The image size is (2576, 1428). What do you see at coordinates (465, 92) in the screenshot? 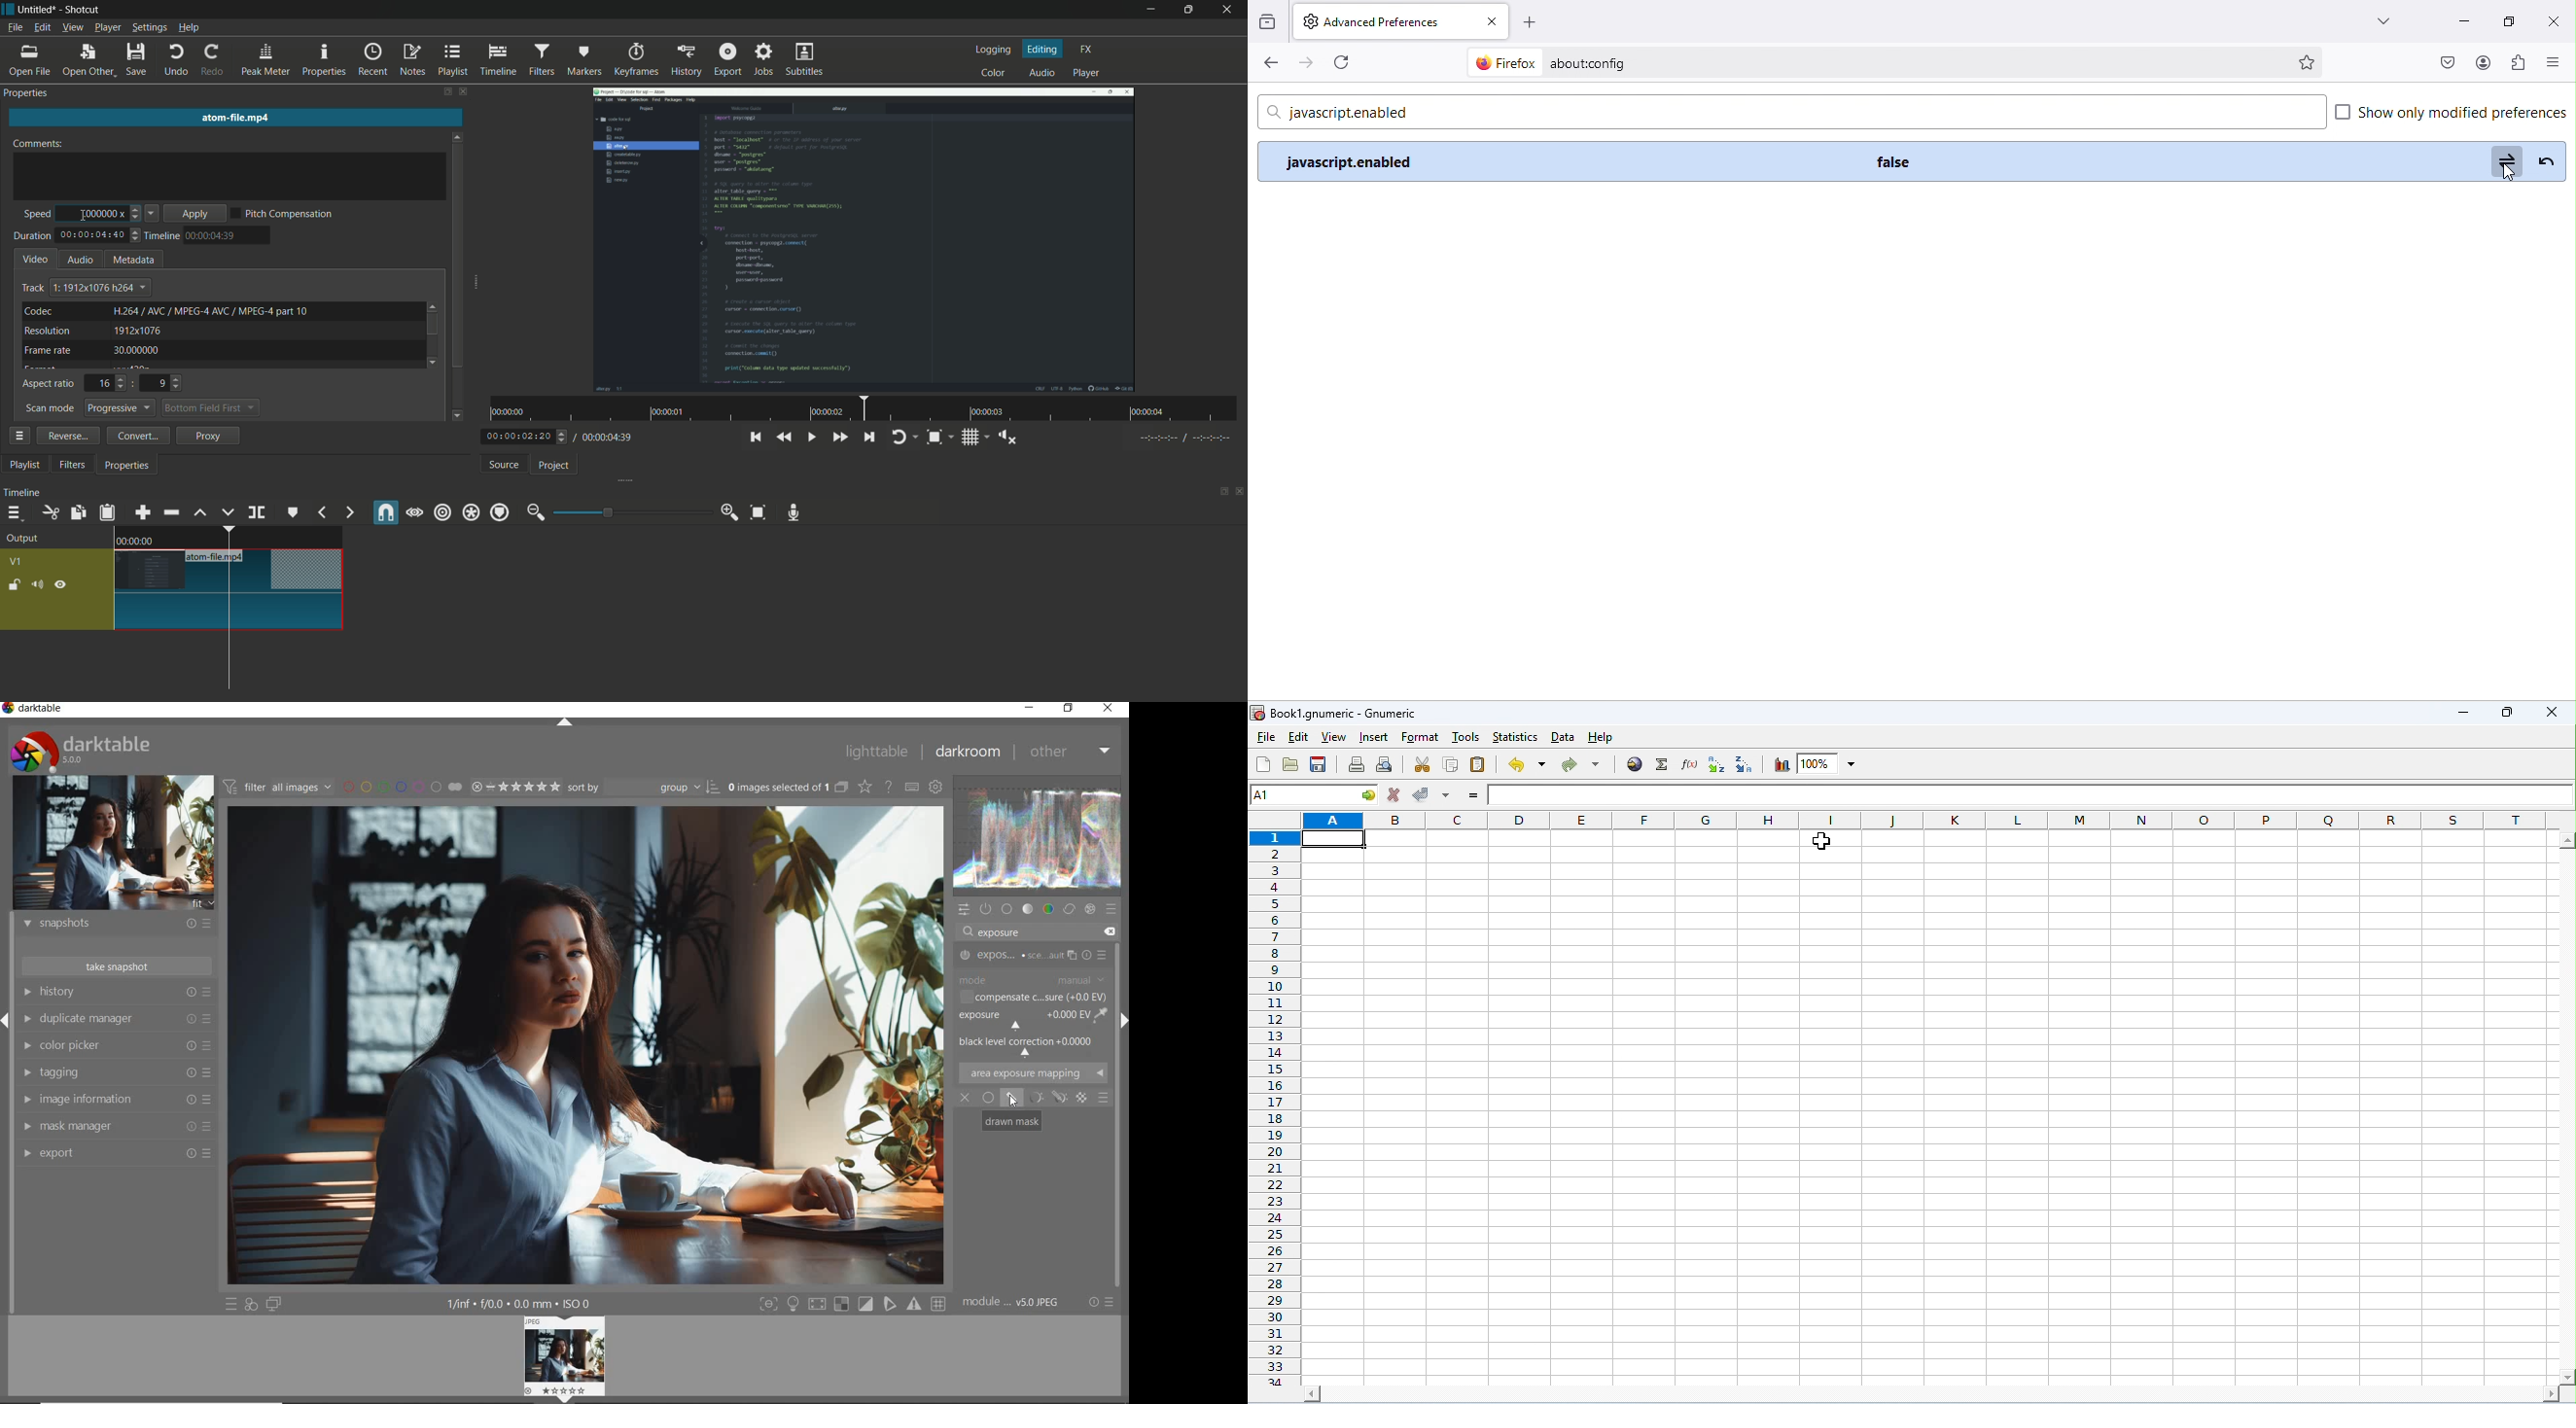
I see `close filters` at bounding box center [465, 92].